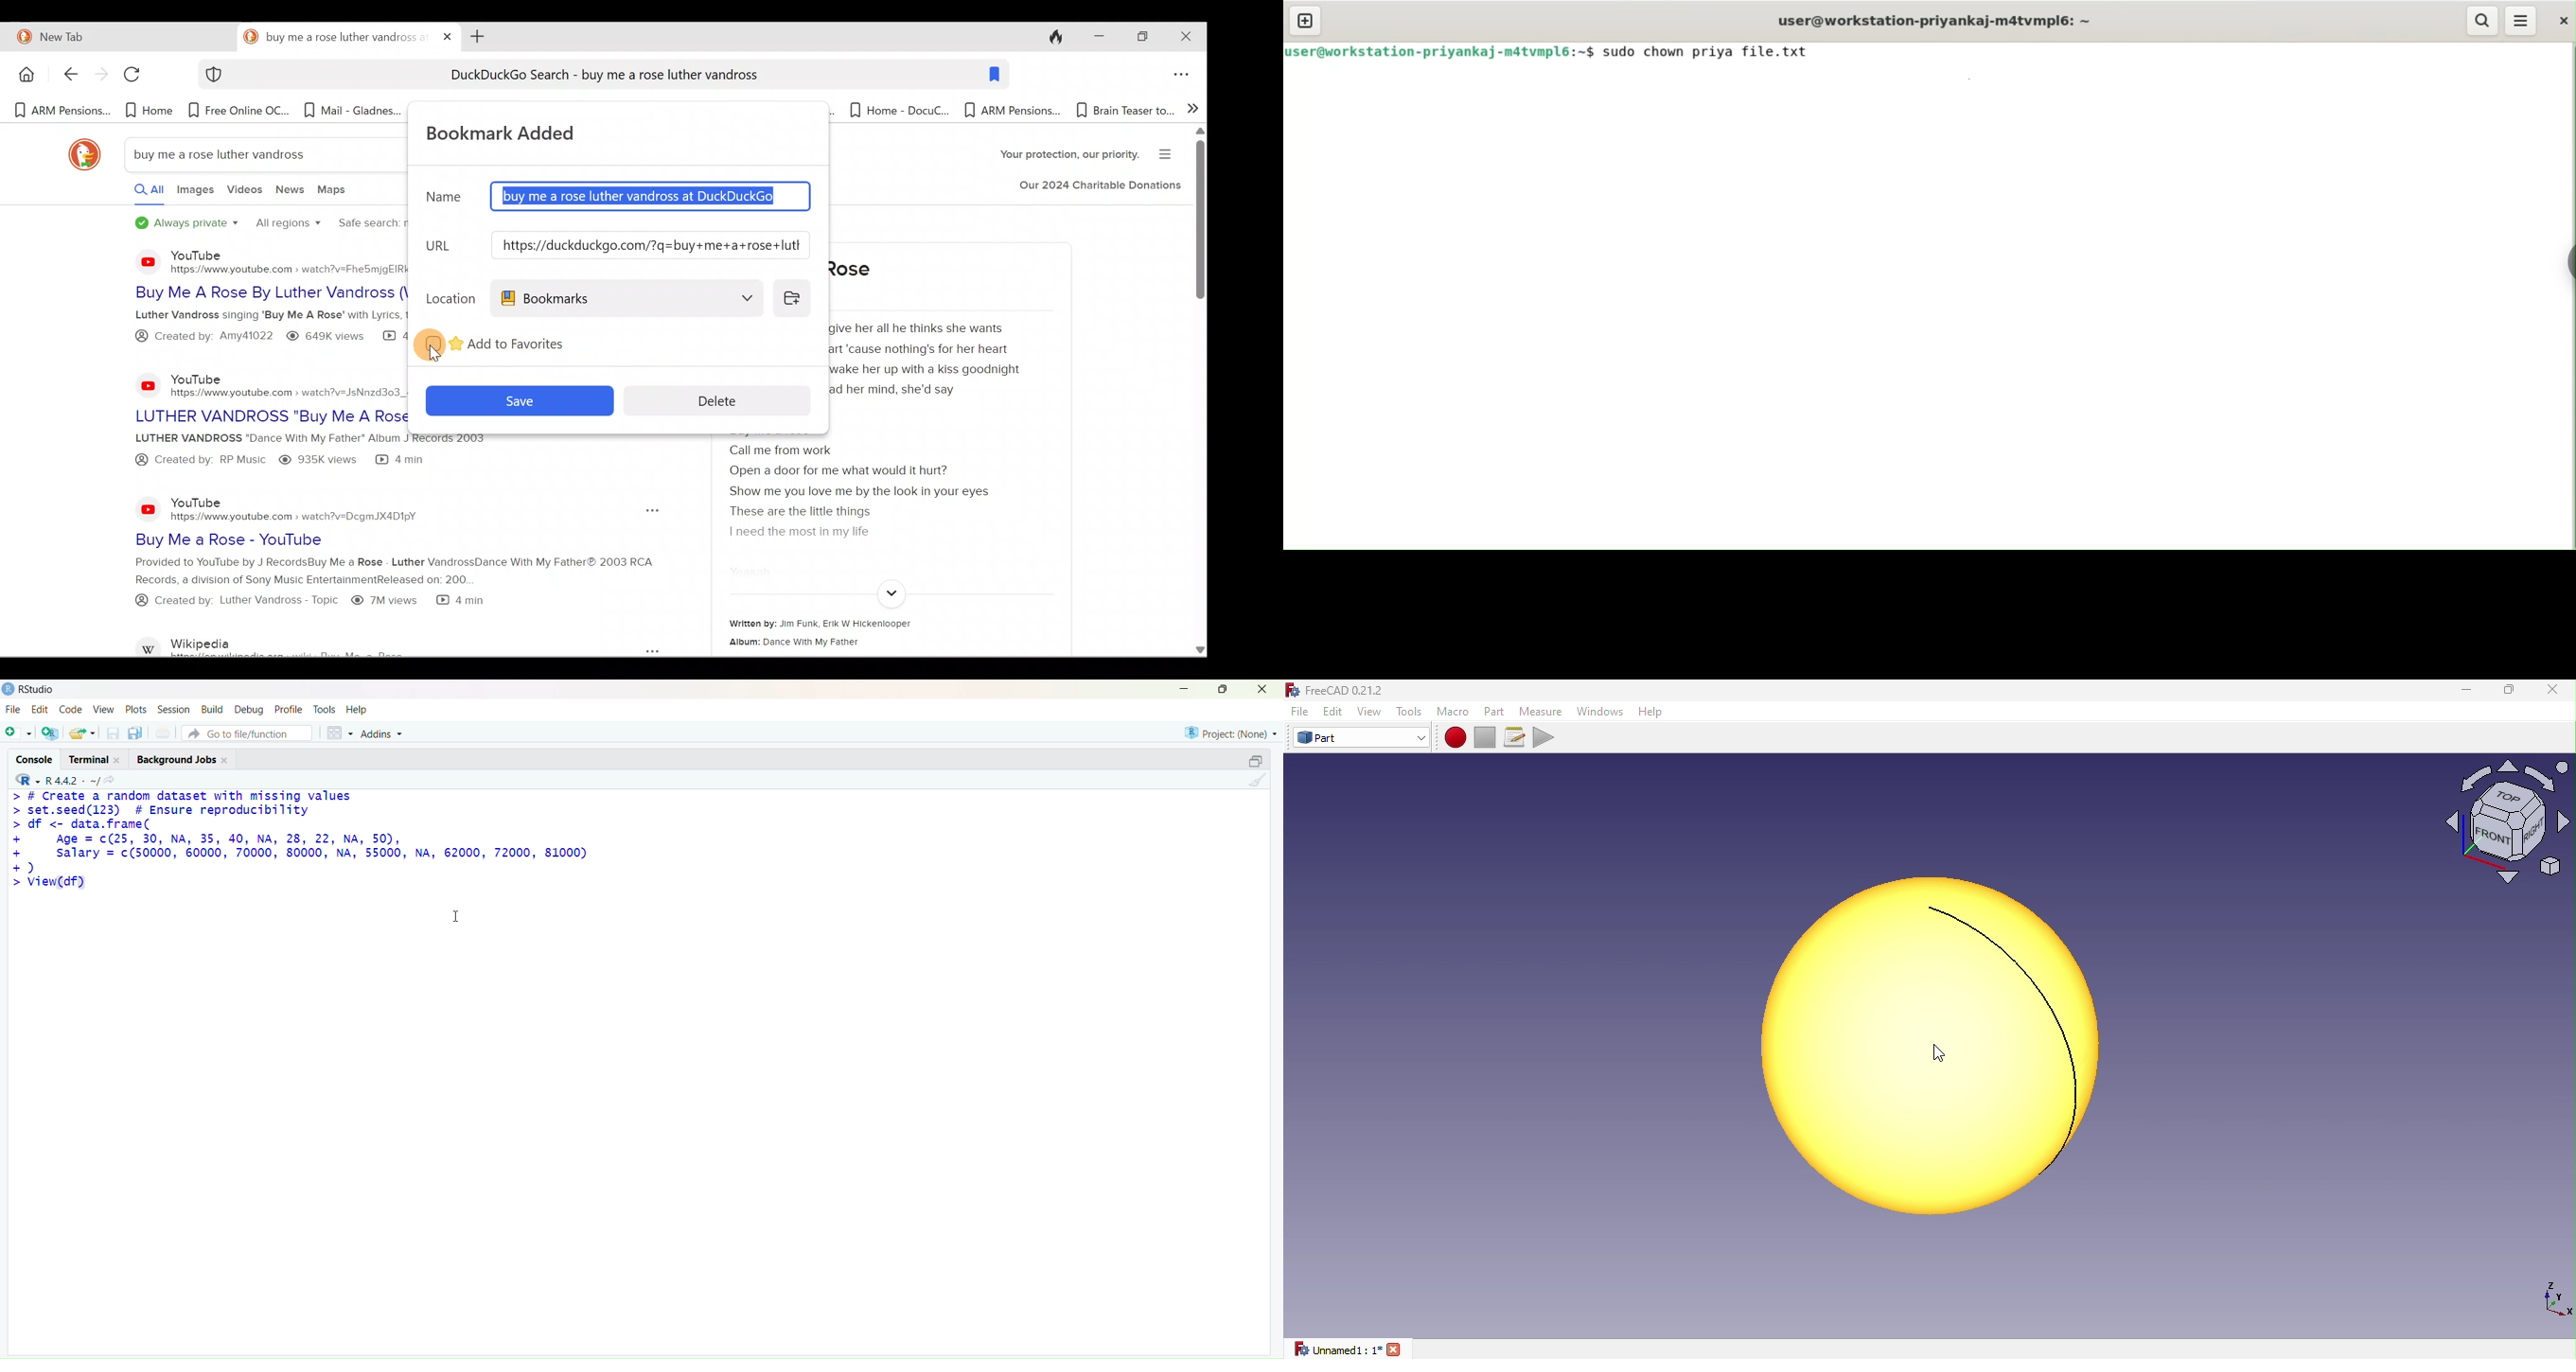 Image resolution: width=2576 pixels, height=1372 pixels. Describe the element at coordinates (187, 224) in the screenshot. I see `Always private` at that location.